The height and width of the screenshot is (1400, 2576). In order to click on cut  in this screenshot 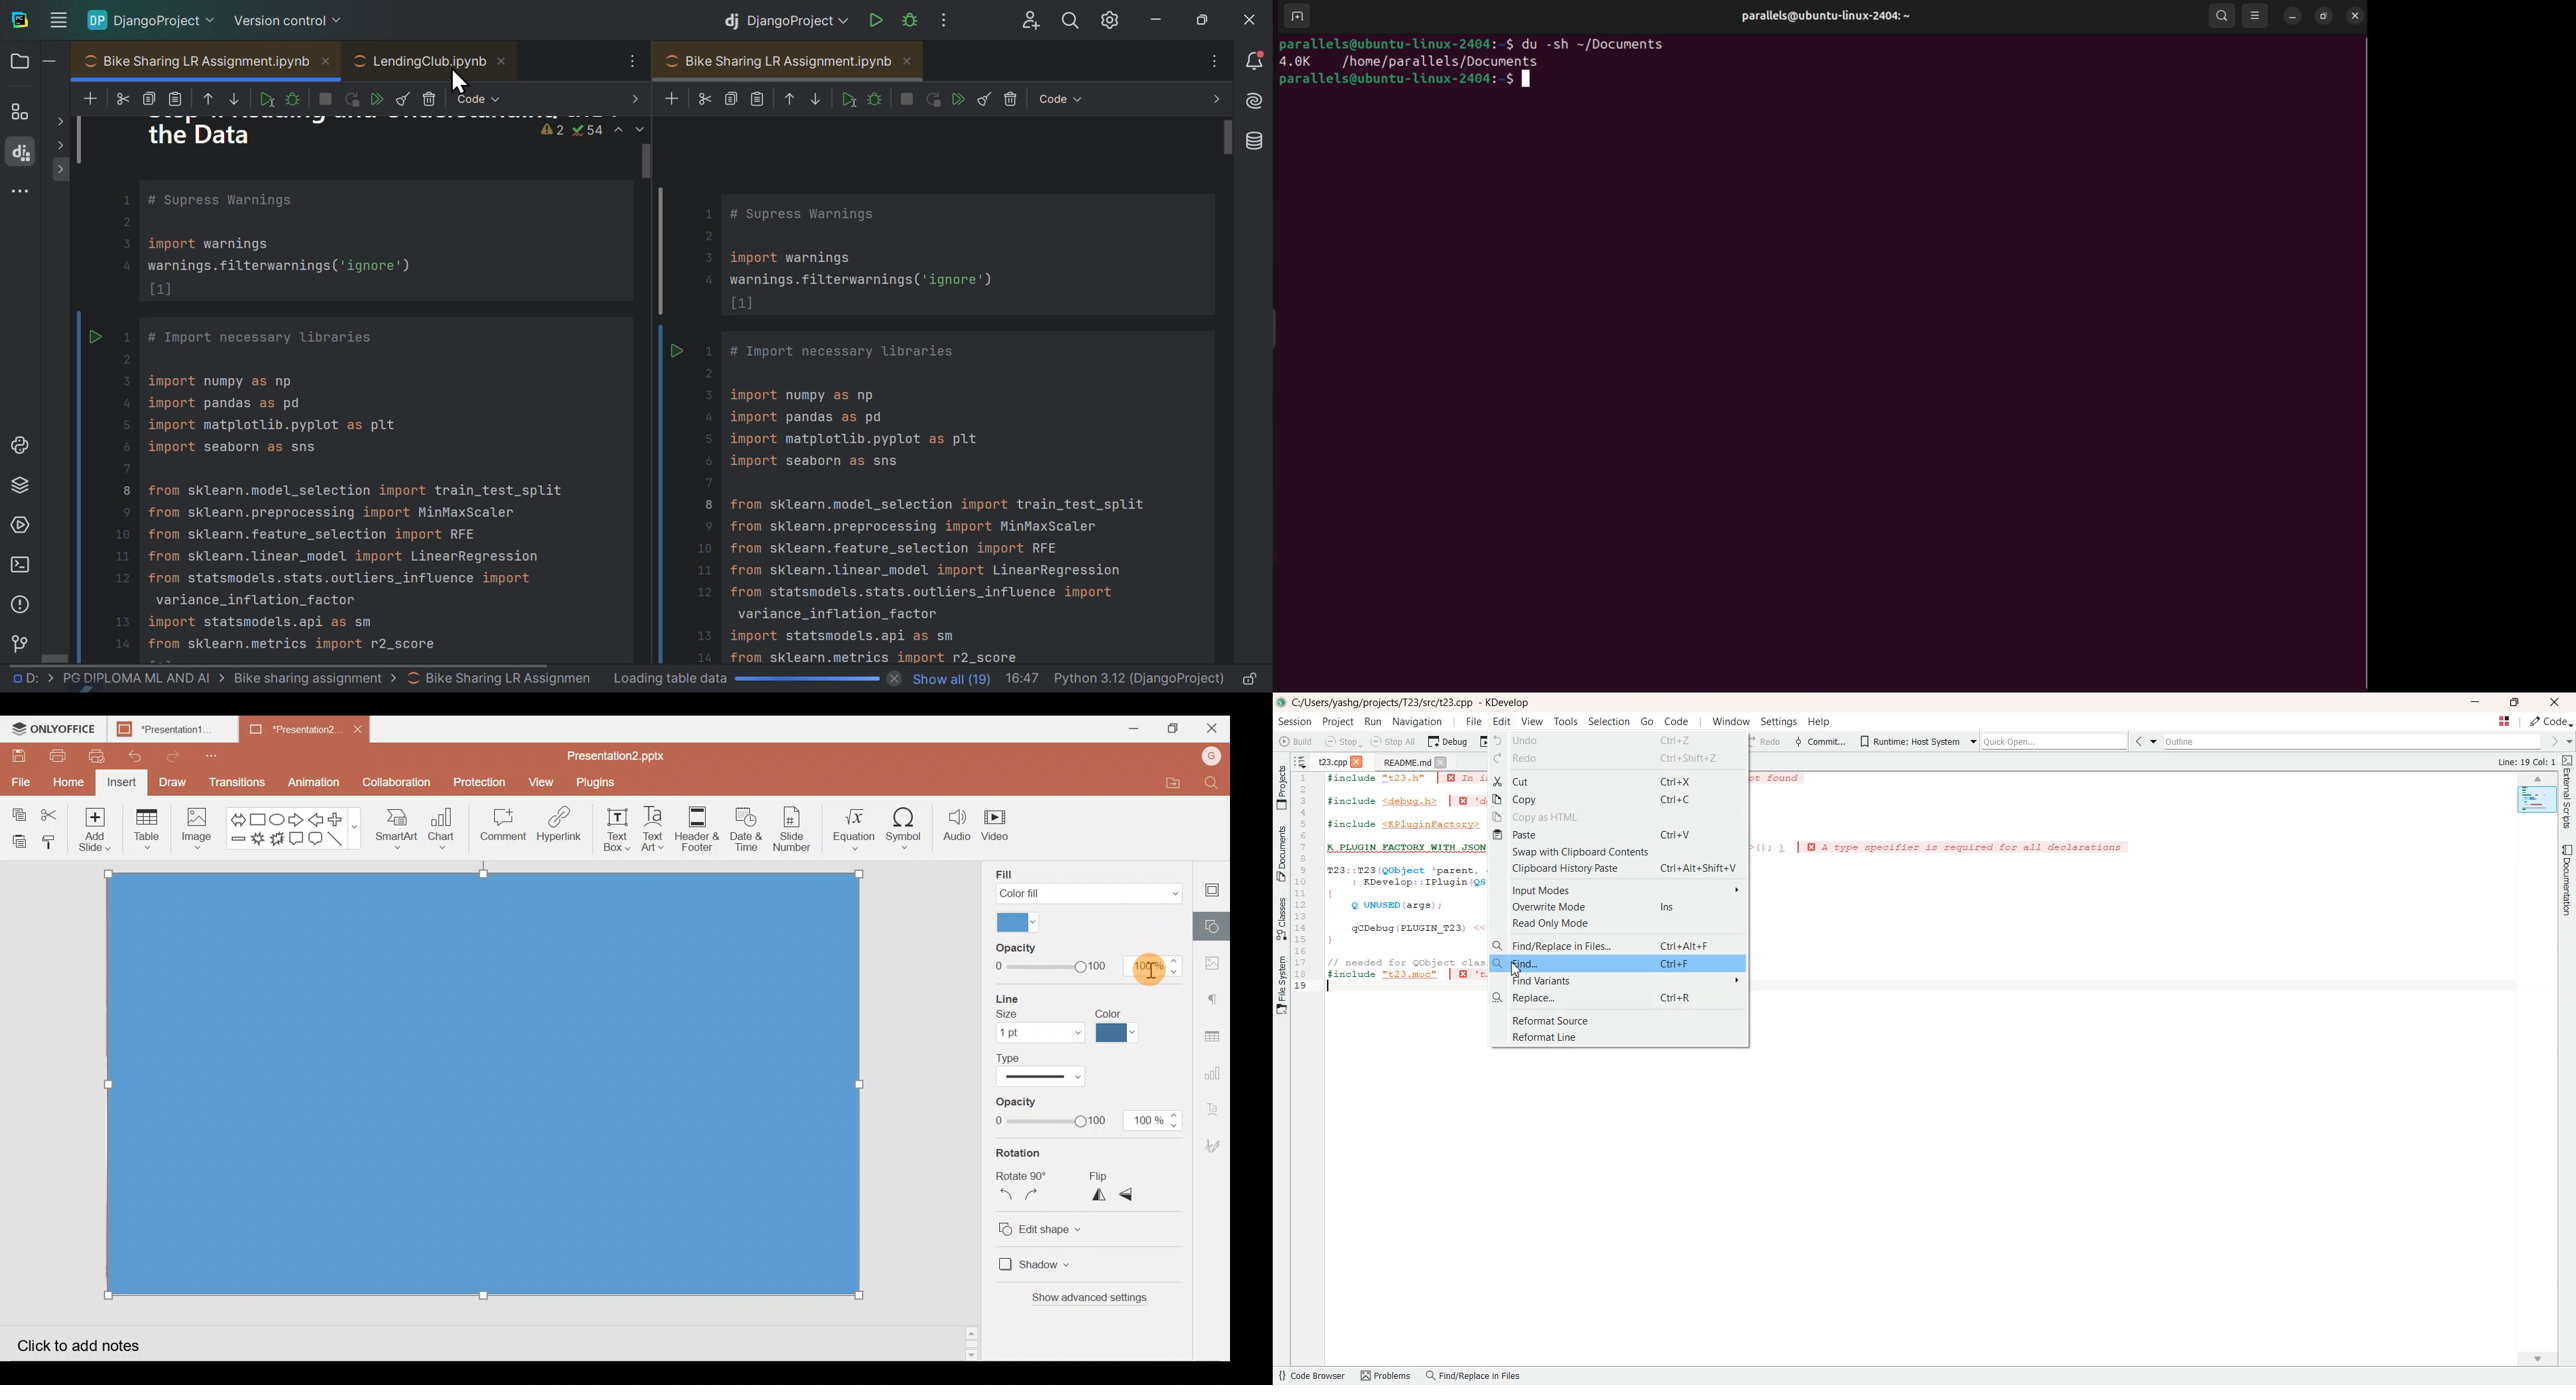, I will do `click(122, 97)`.